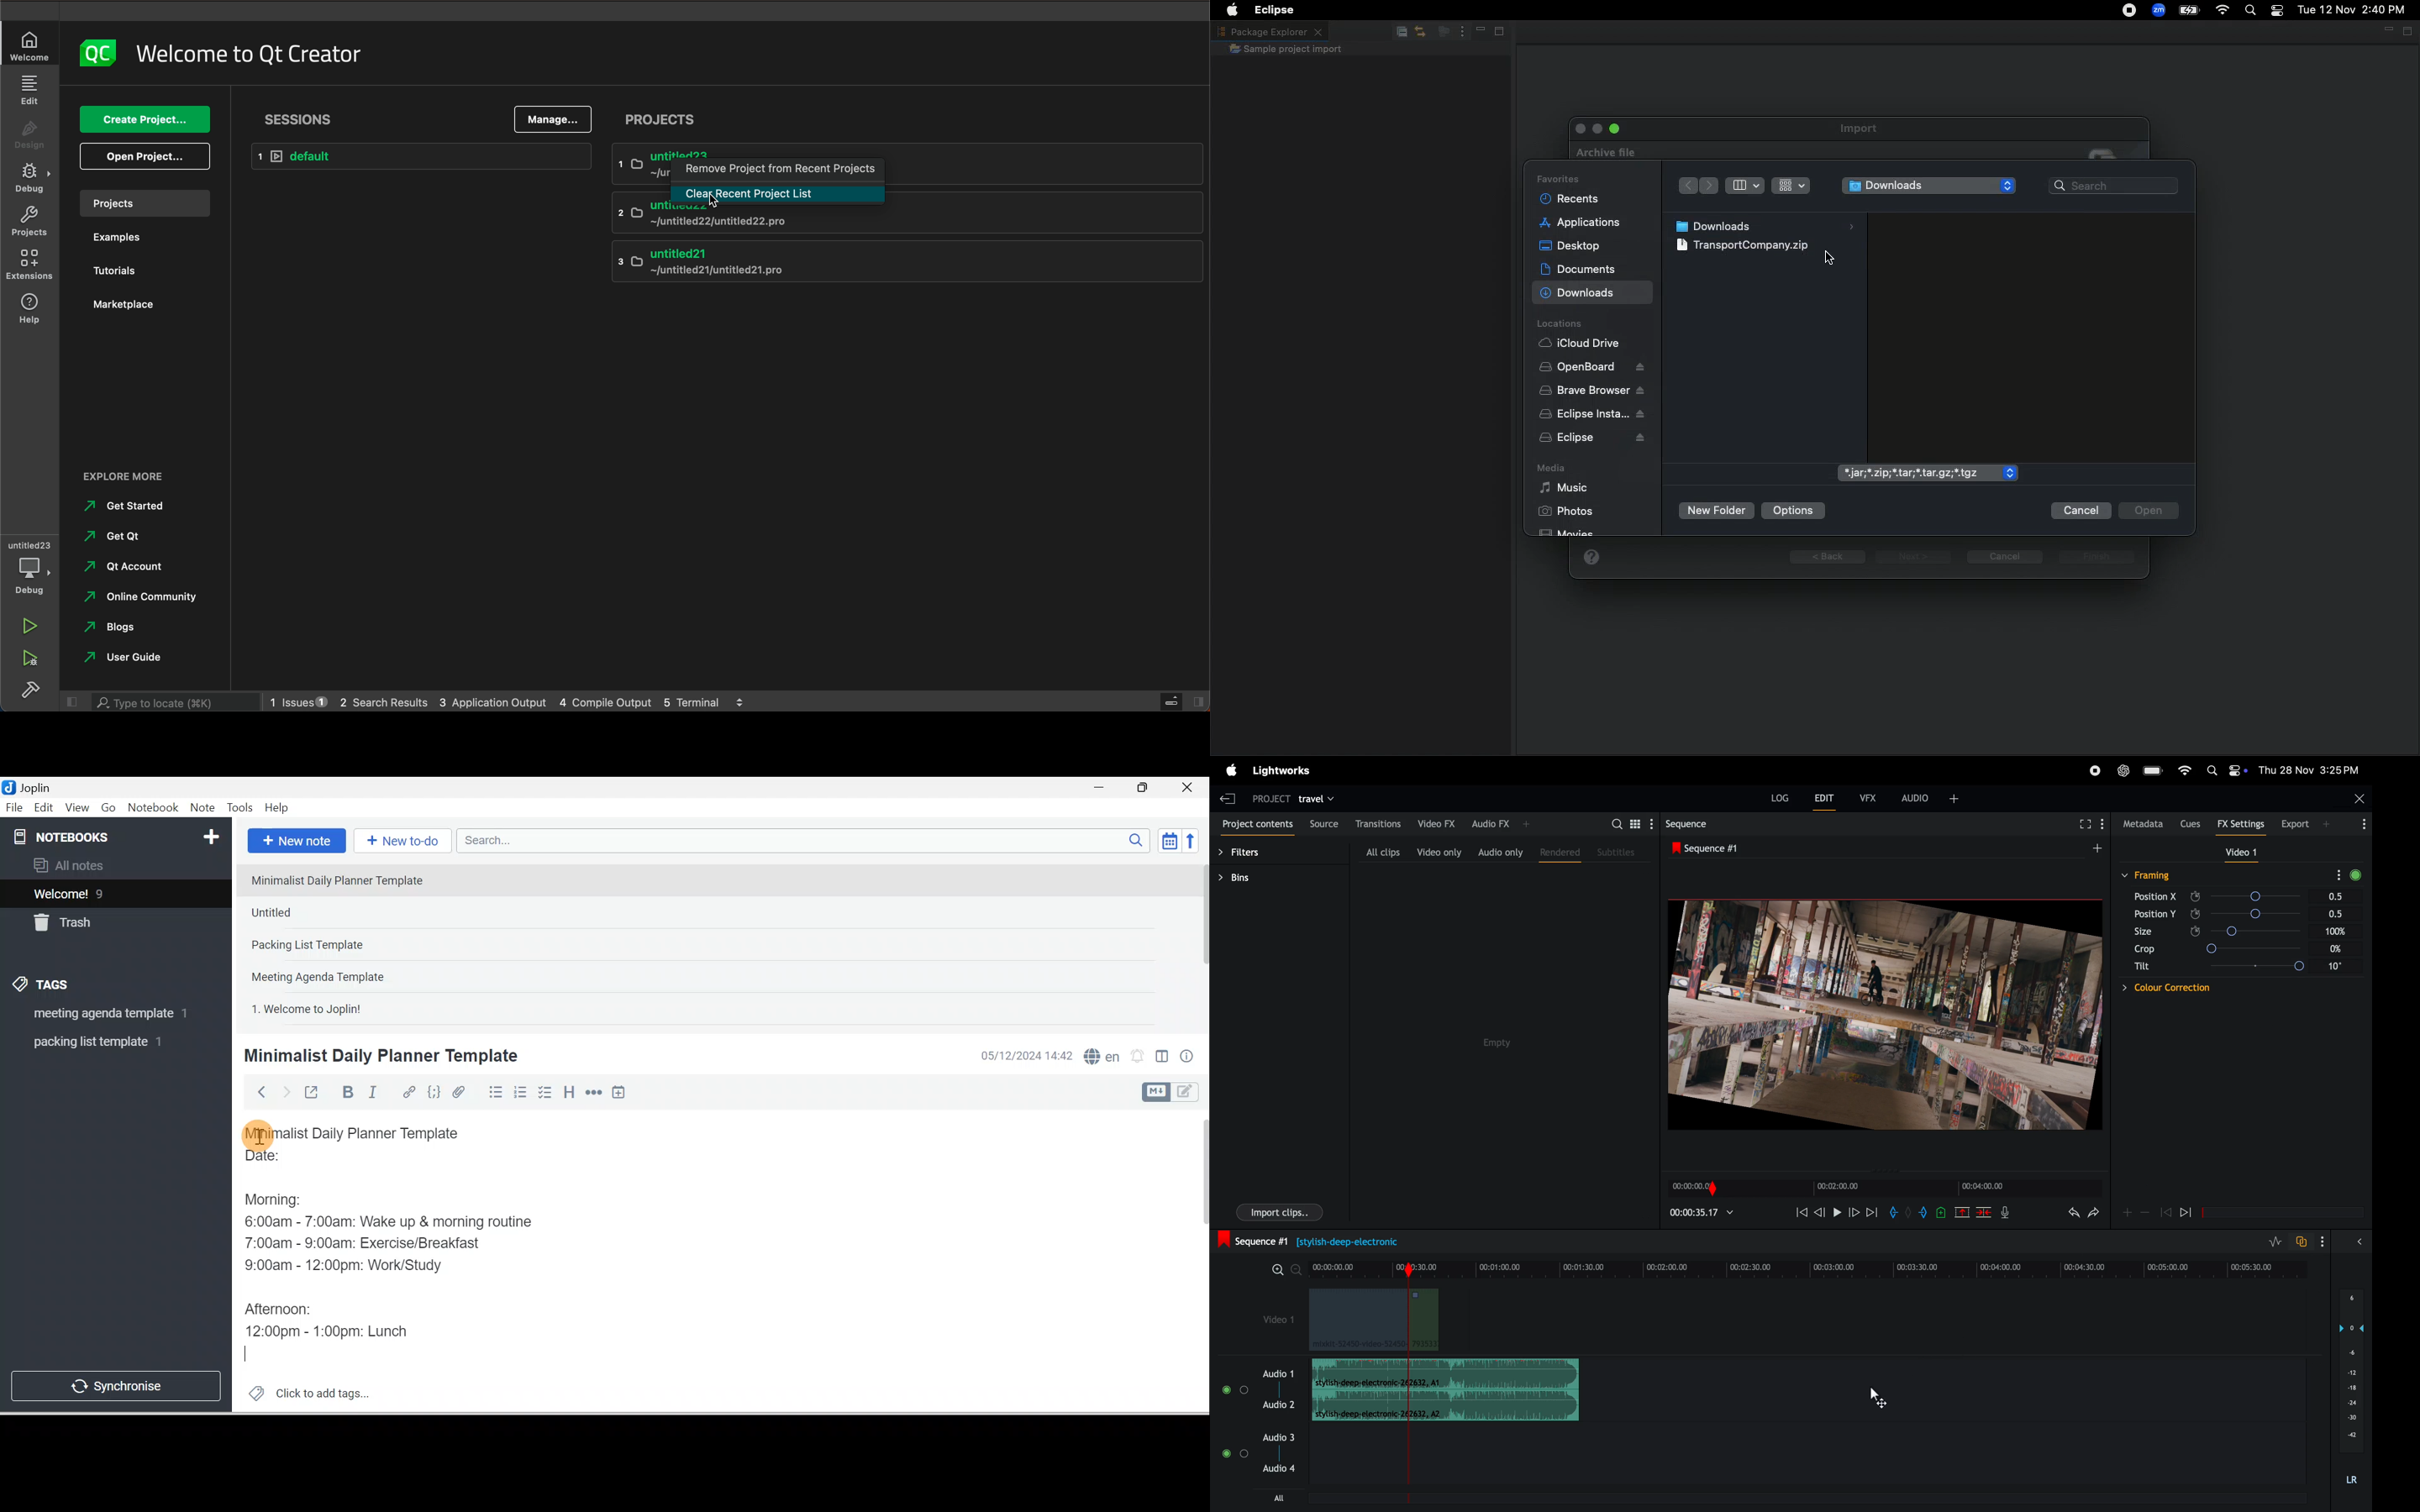 Image resolution: width=2436 pixels, height=1512 pixels. What do you see at coordinates (277, 808) in the screenshot?
I see `Help` at bounding box center [277, 808].